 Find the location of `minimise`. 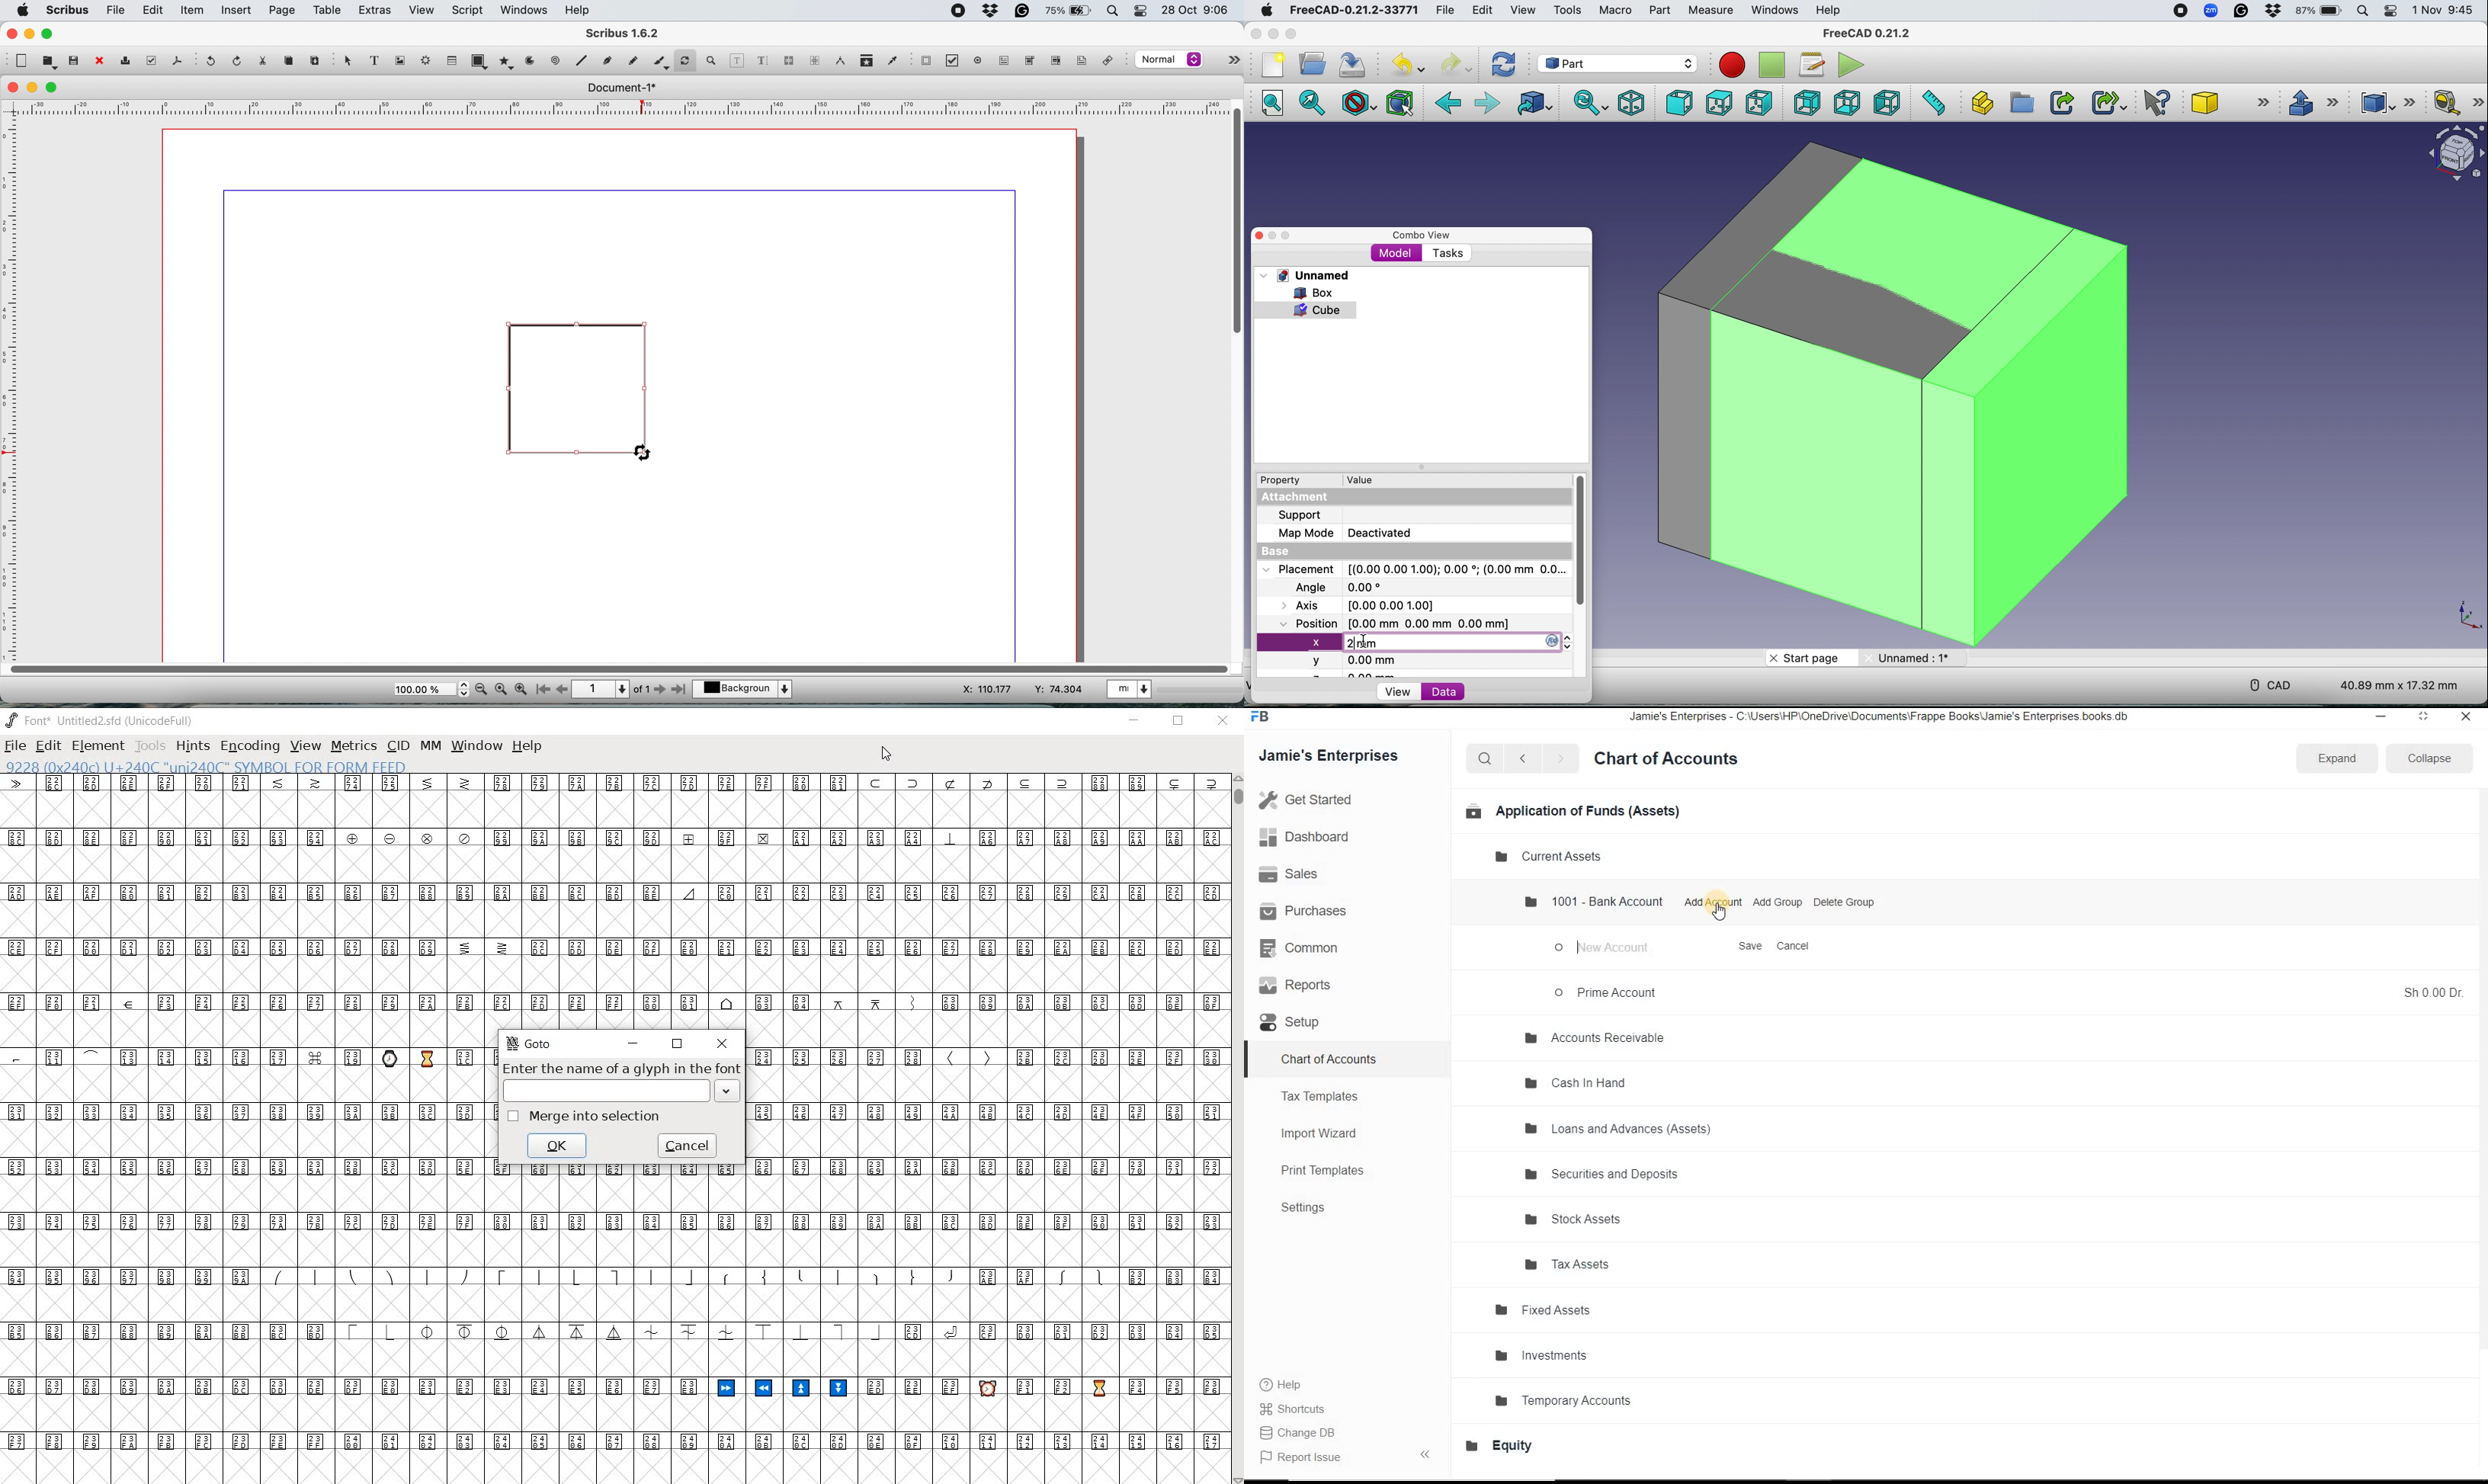

minimise is located at coordinates (33, 87).